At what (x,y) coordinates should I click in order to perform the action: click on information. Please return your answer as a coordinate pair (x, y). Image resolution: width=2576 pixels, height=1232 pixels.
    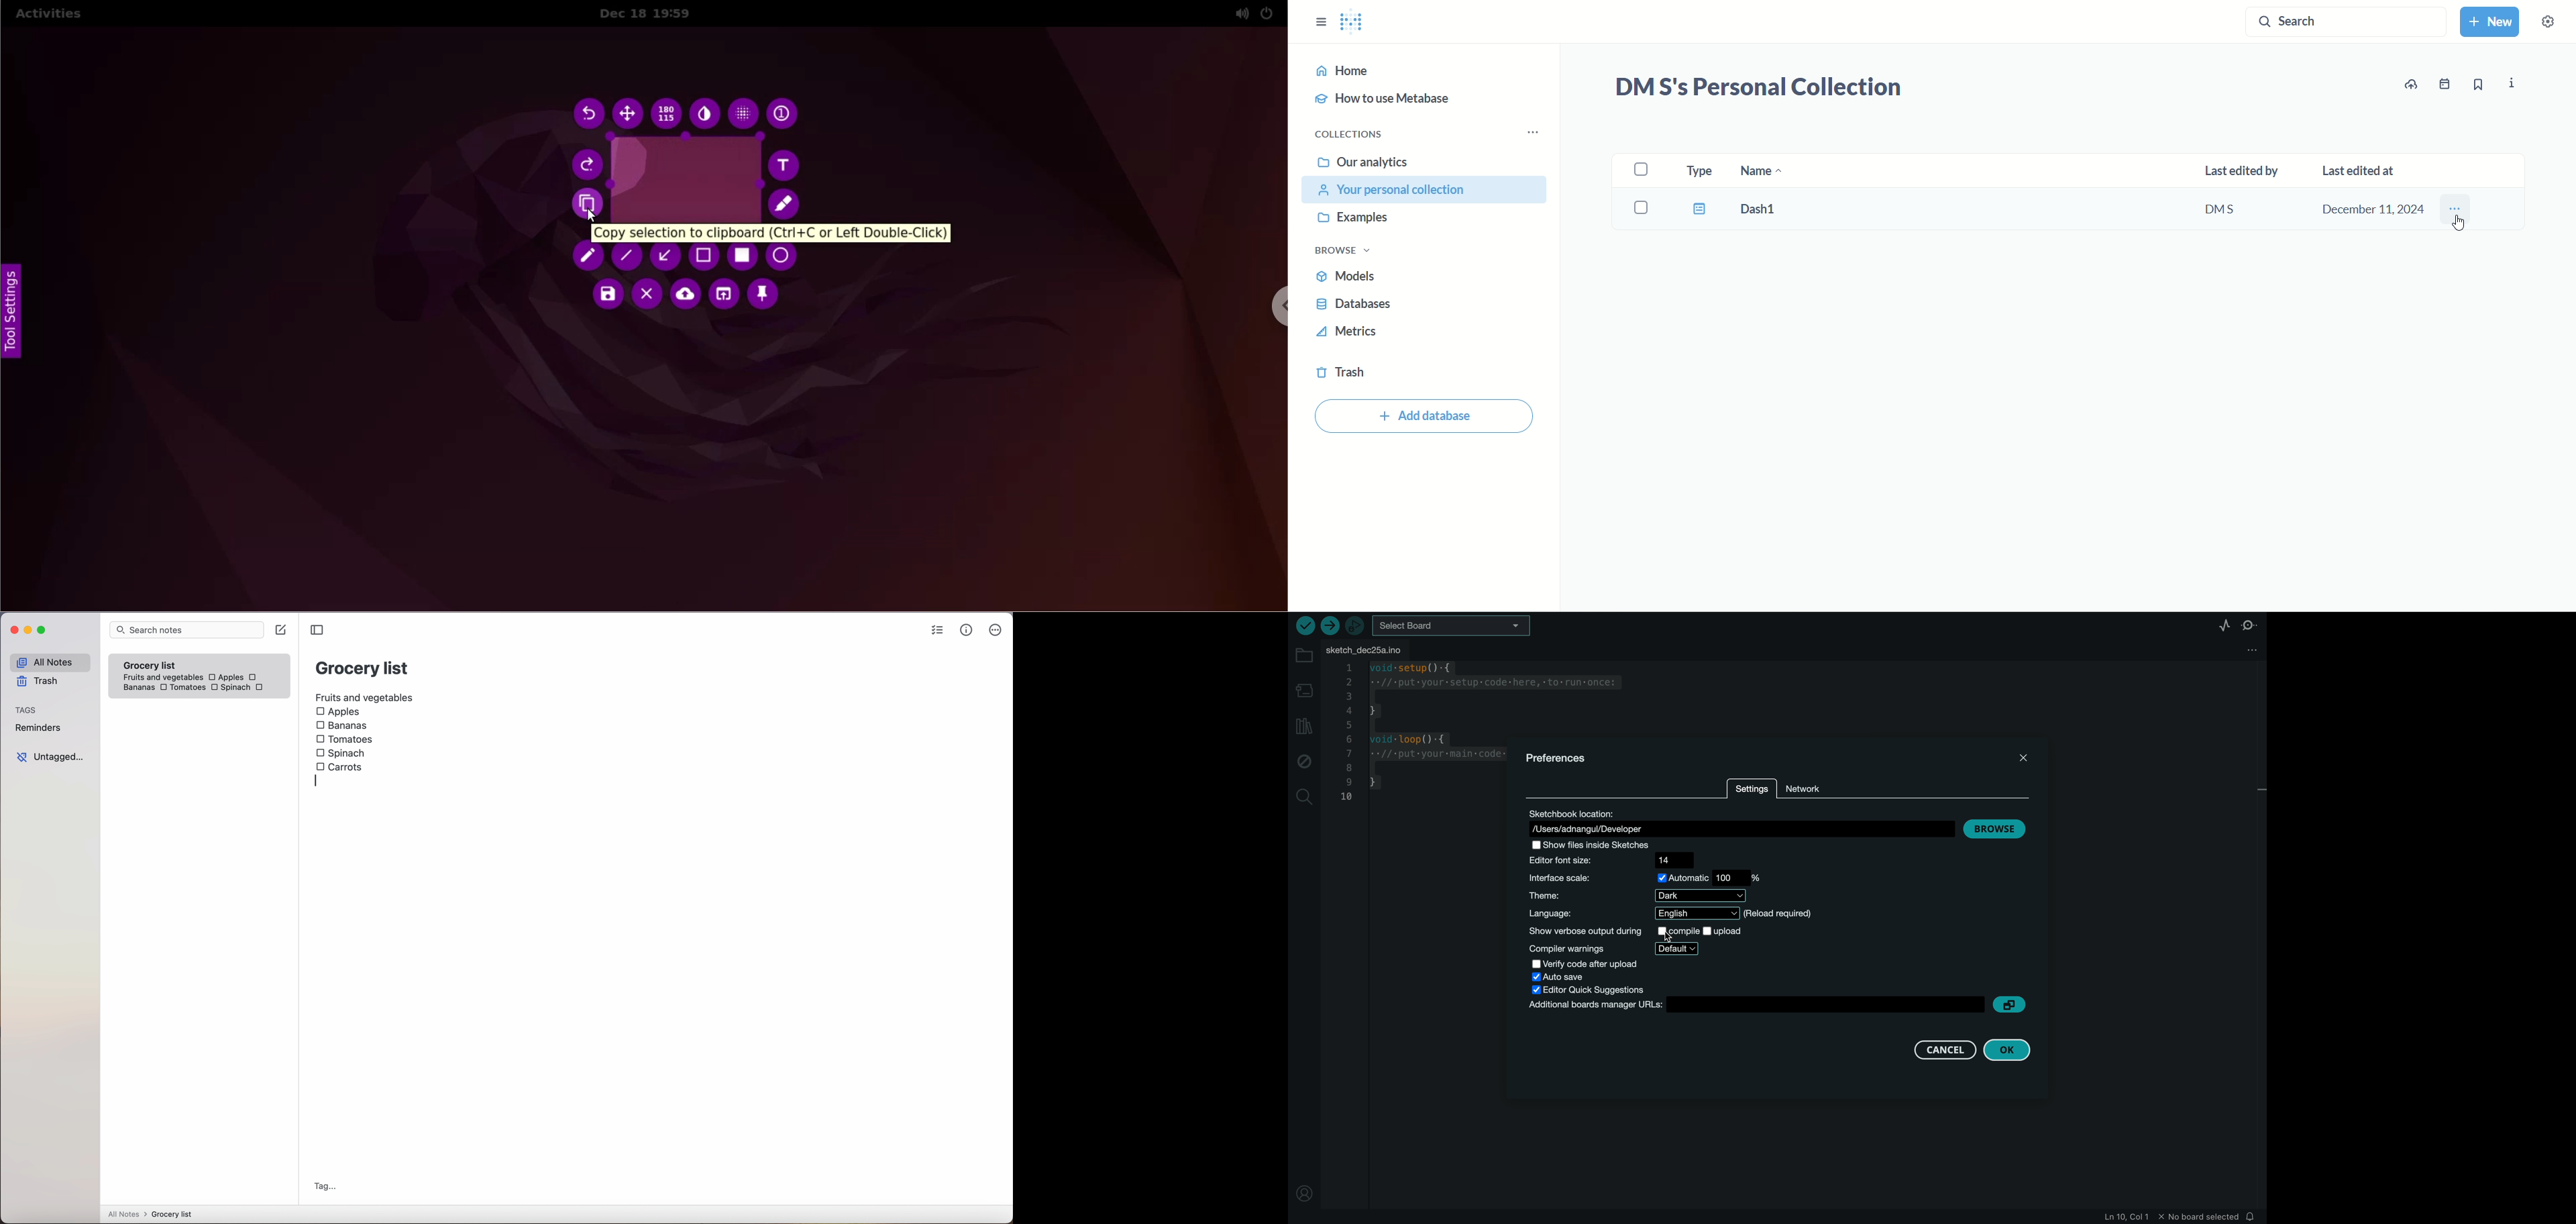
    Looking at the image, I should click on (2514, 83).